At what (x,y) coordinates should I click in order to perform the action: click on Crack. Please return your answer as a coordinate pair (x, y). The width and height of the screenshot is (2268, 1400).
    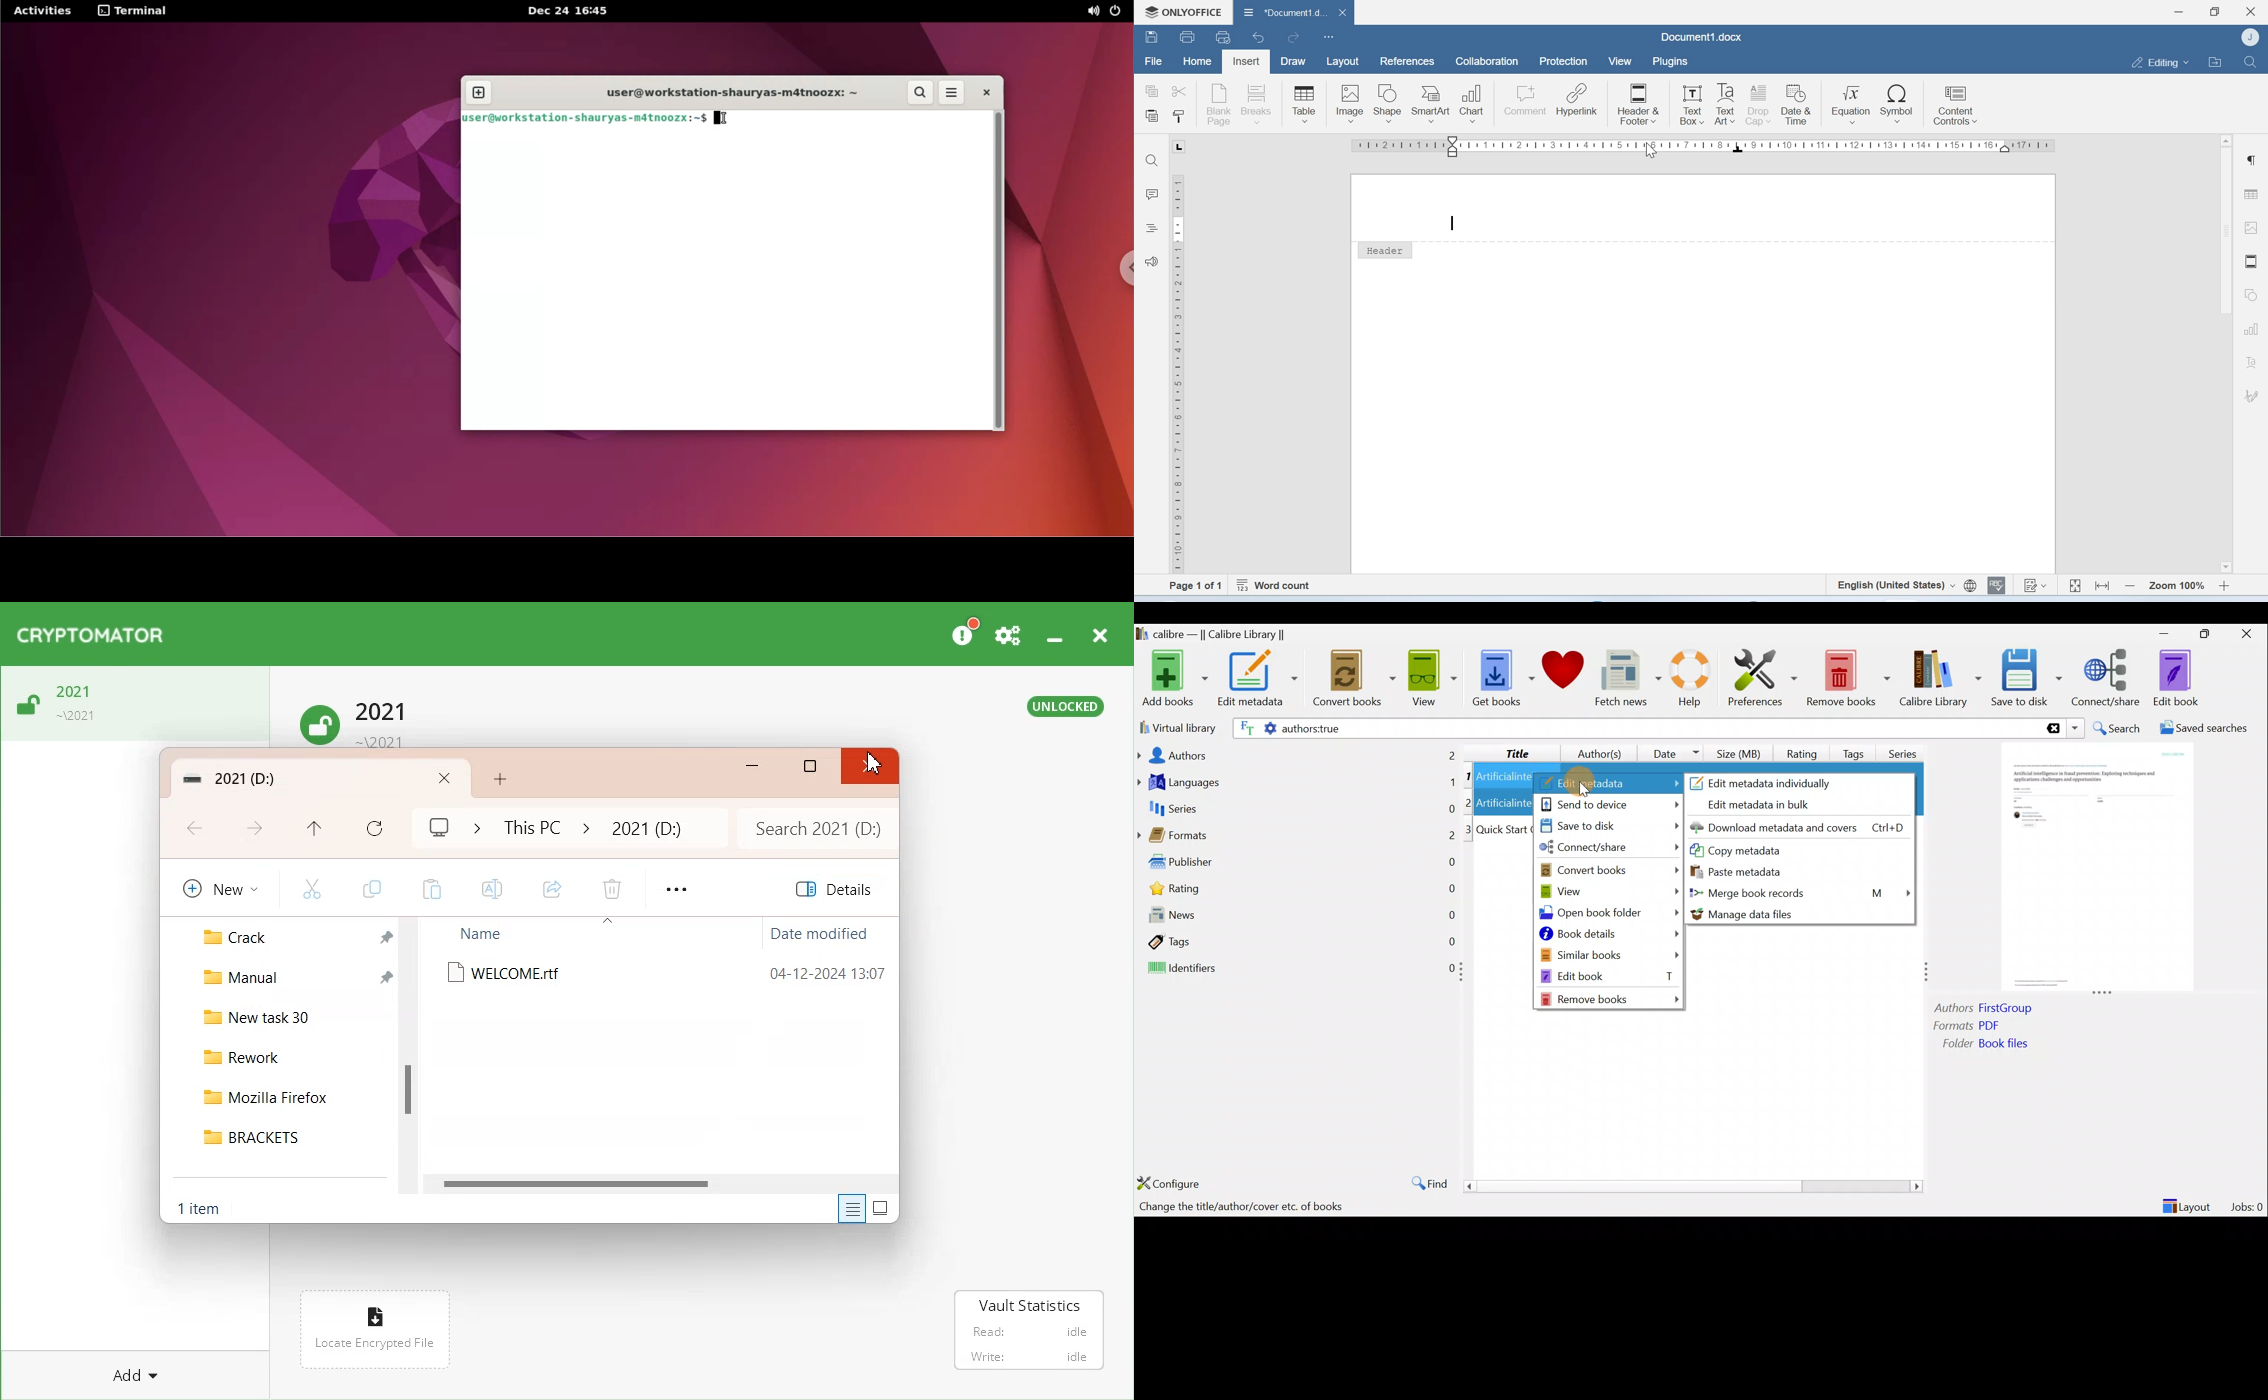
    Looking at the image, I should click on (282, 938).